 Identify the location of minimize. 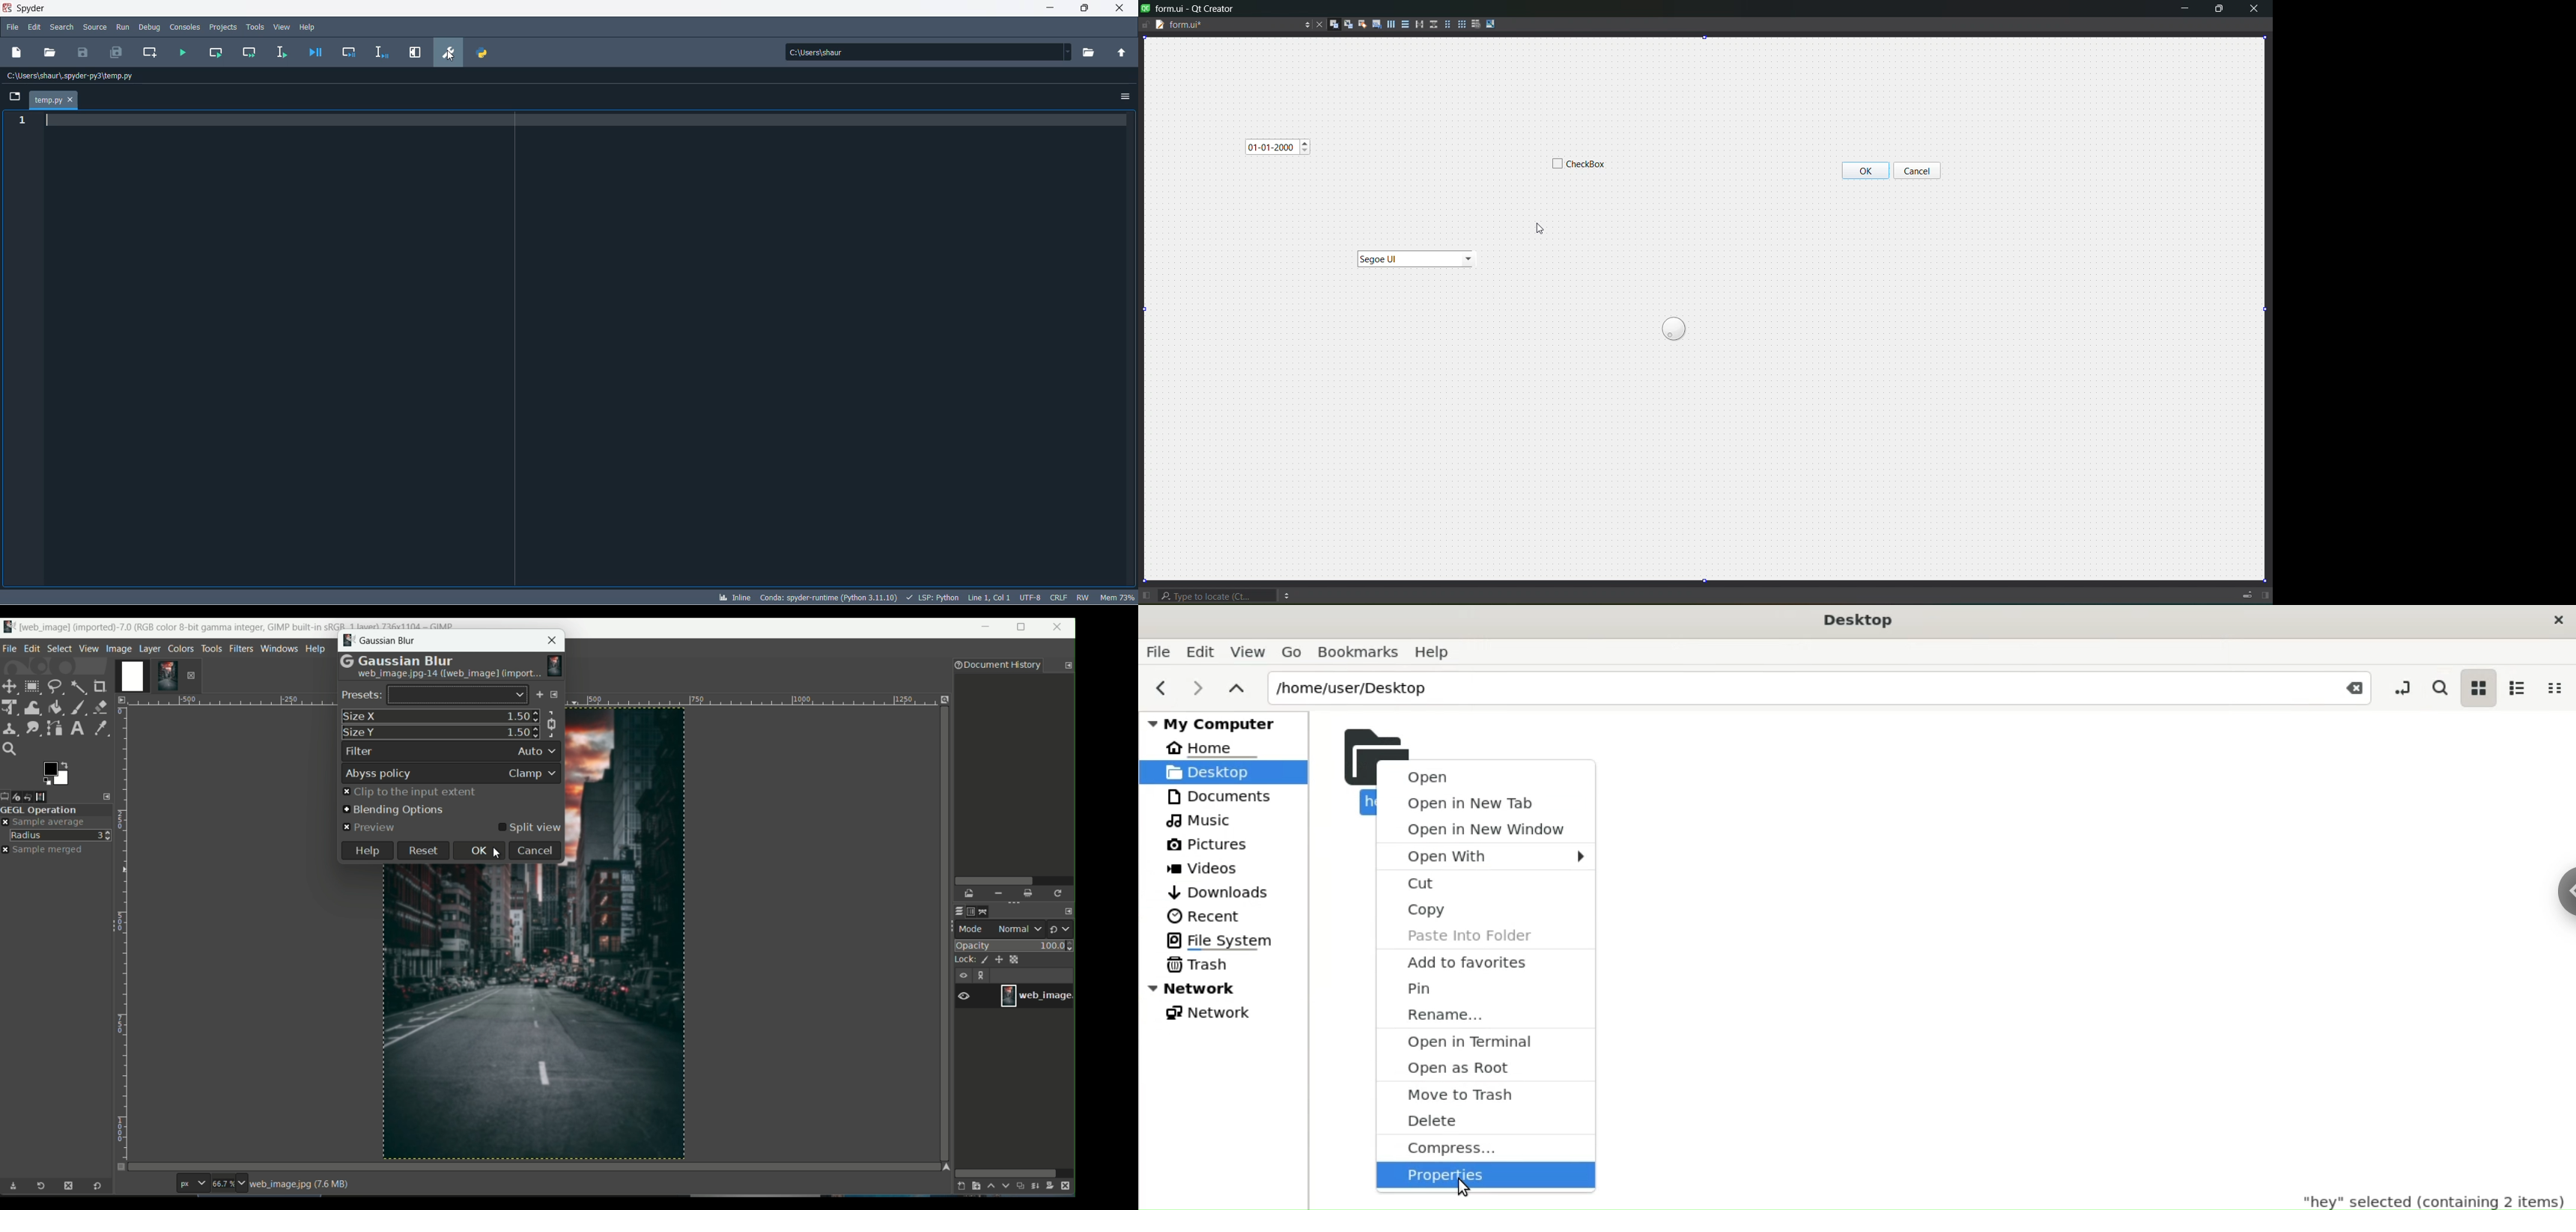
(2185, 8).